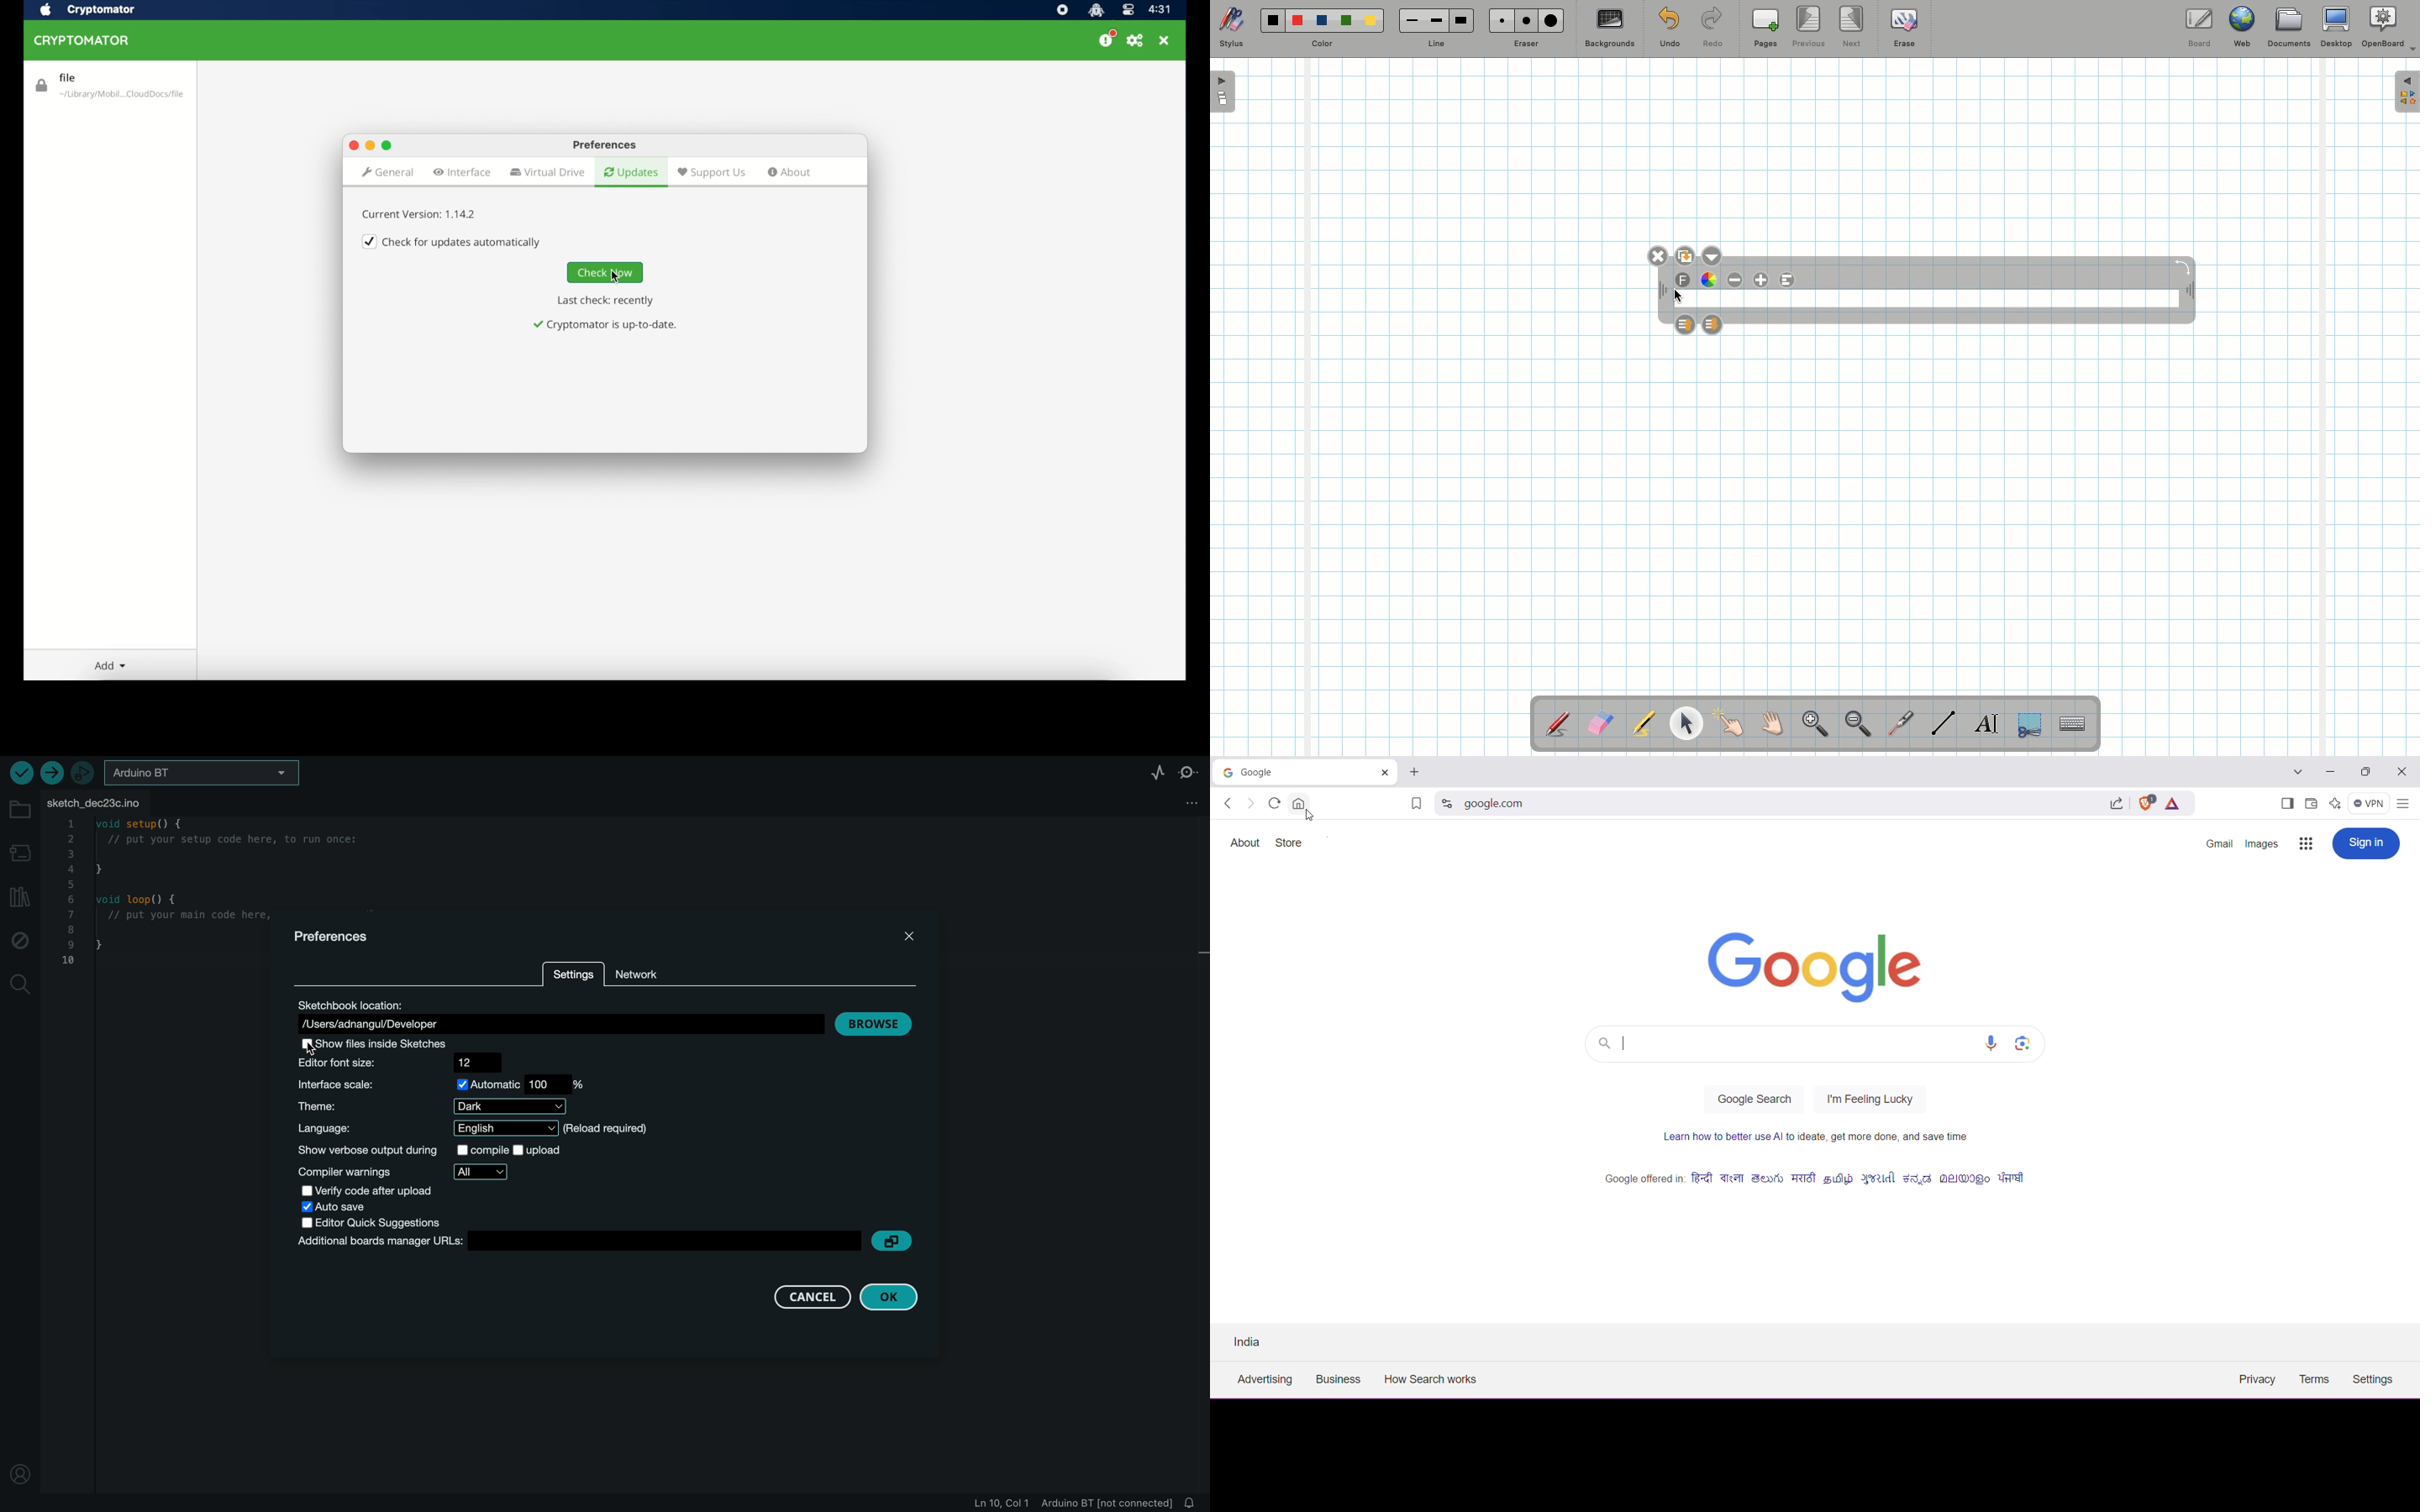  Describe the element at coordinates (1806, 962) in the screenshot. I see `Google Logo` at that location.